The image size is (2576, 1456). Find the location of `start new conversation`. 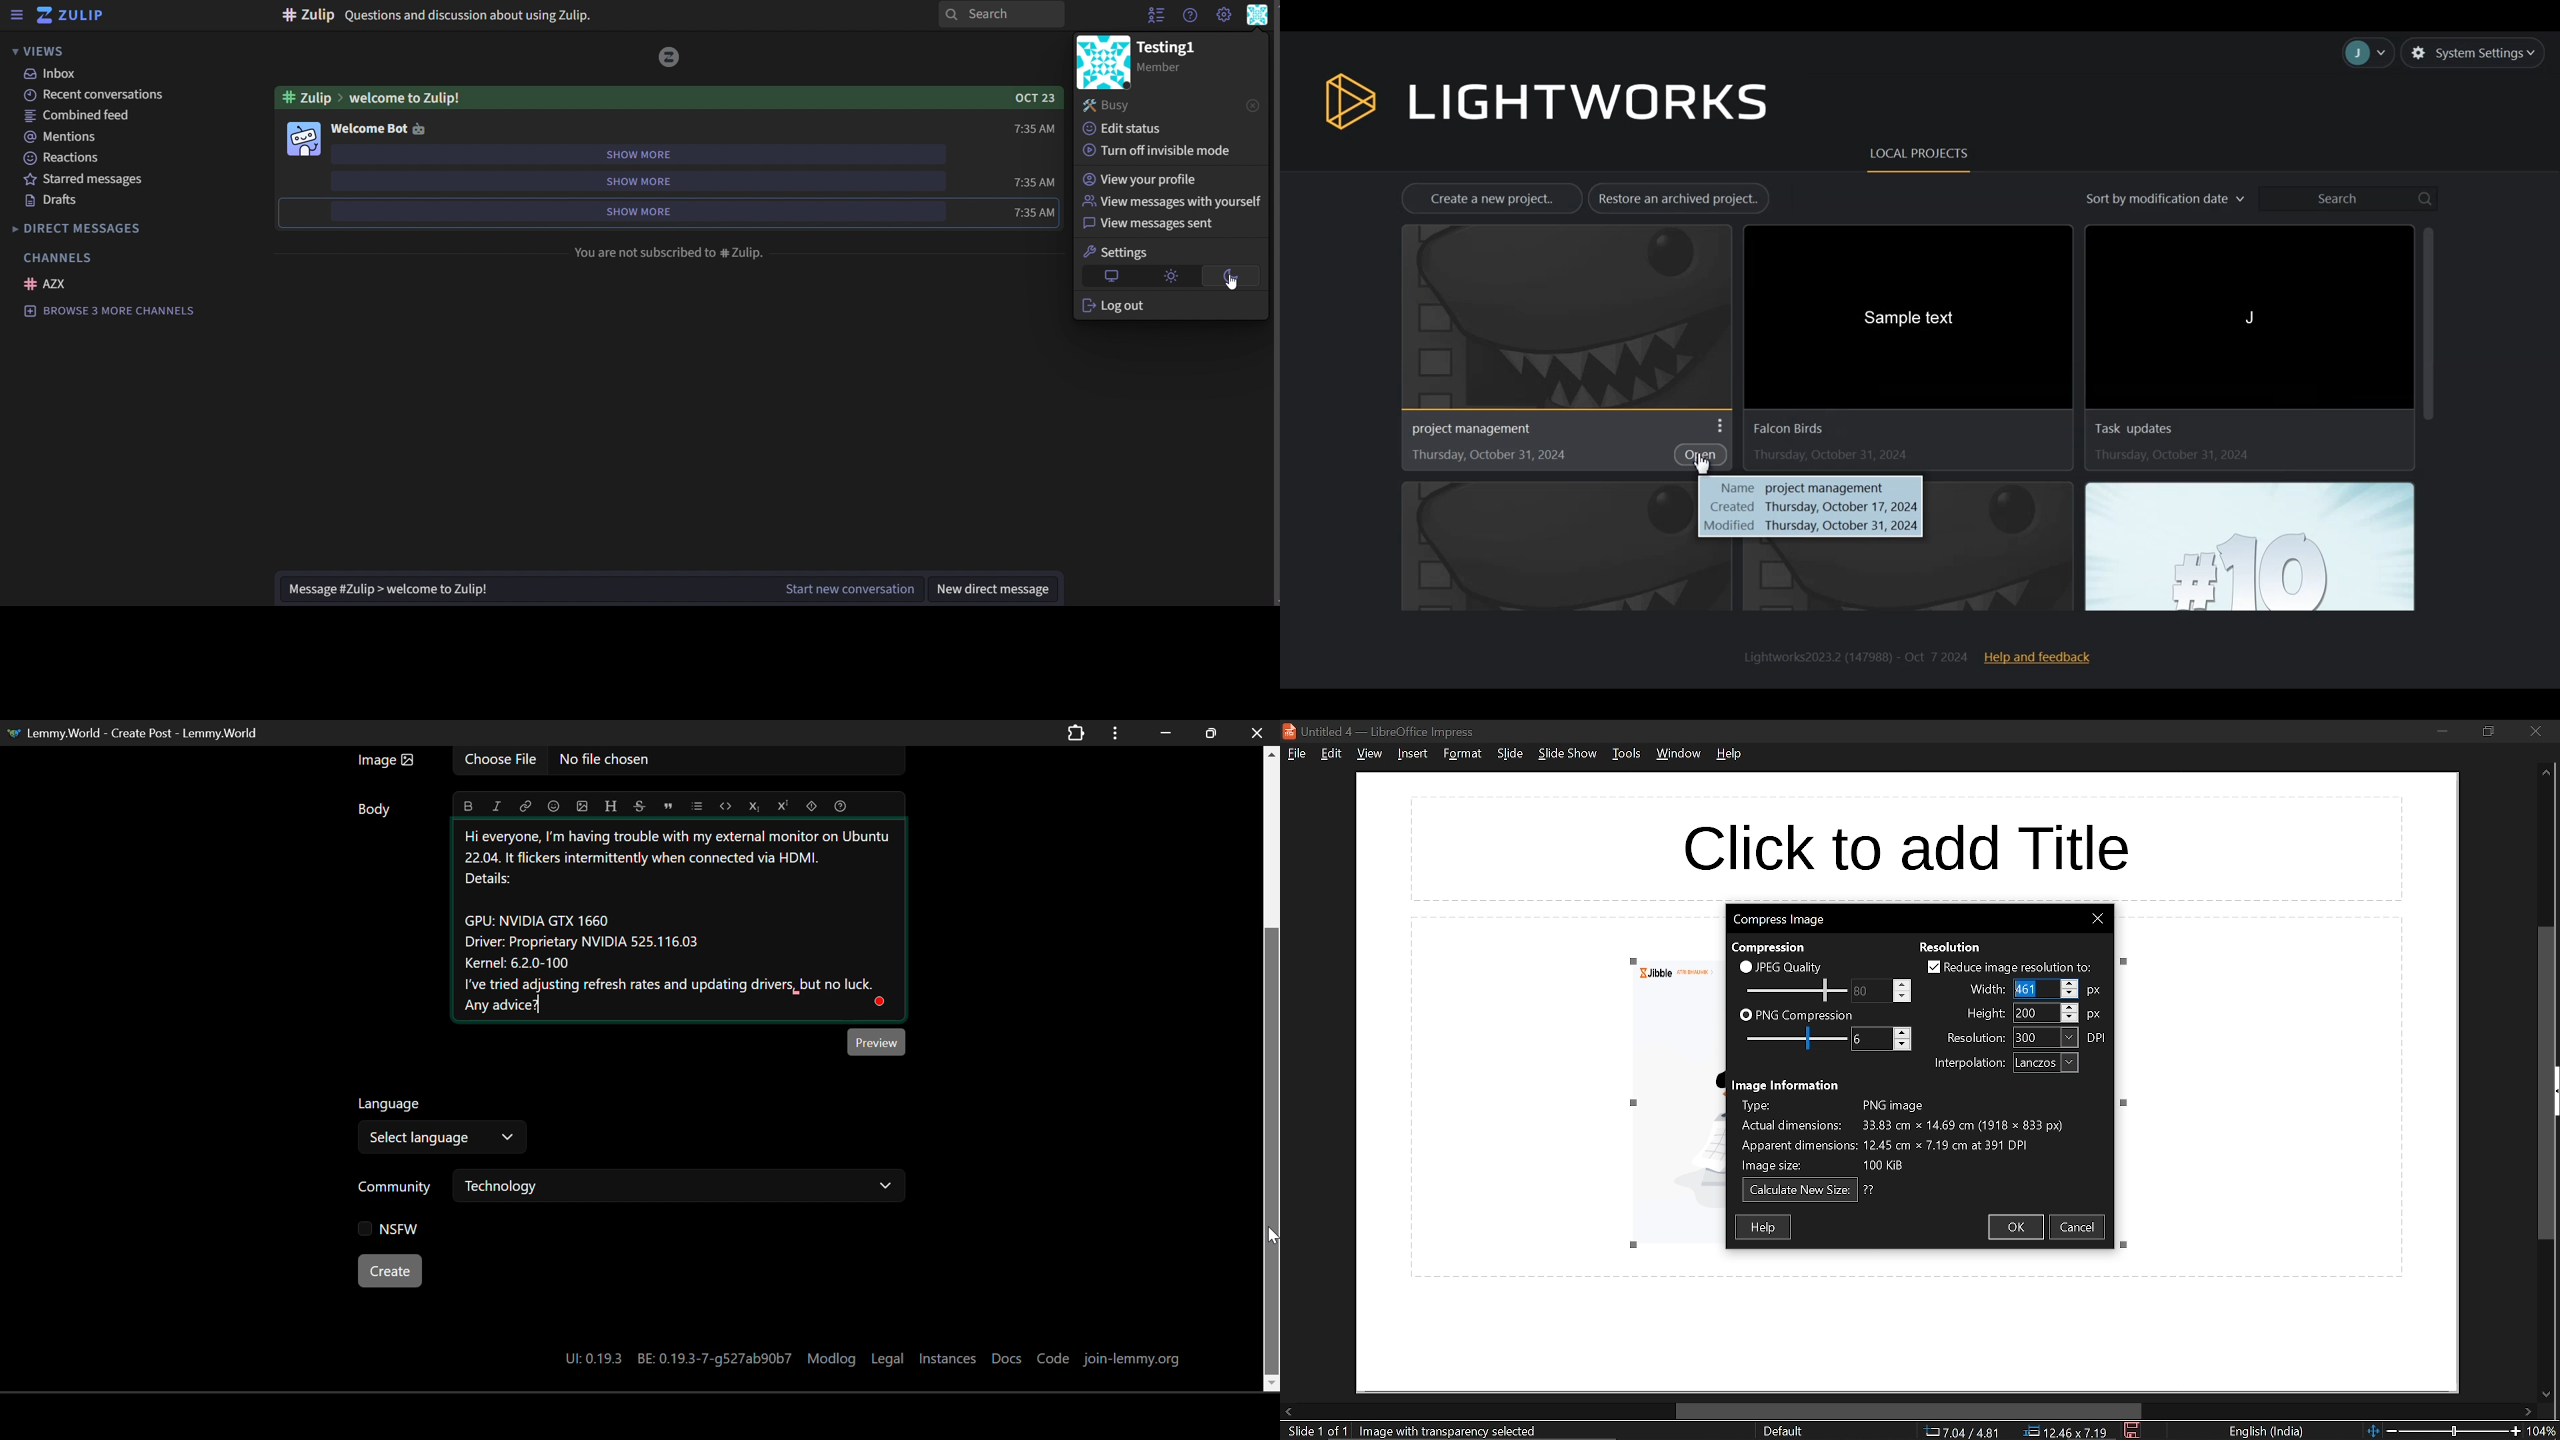

start new conversation is located at coordinates (851, 588).